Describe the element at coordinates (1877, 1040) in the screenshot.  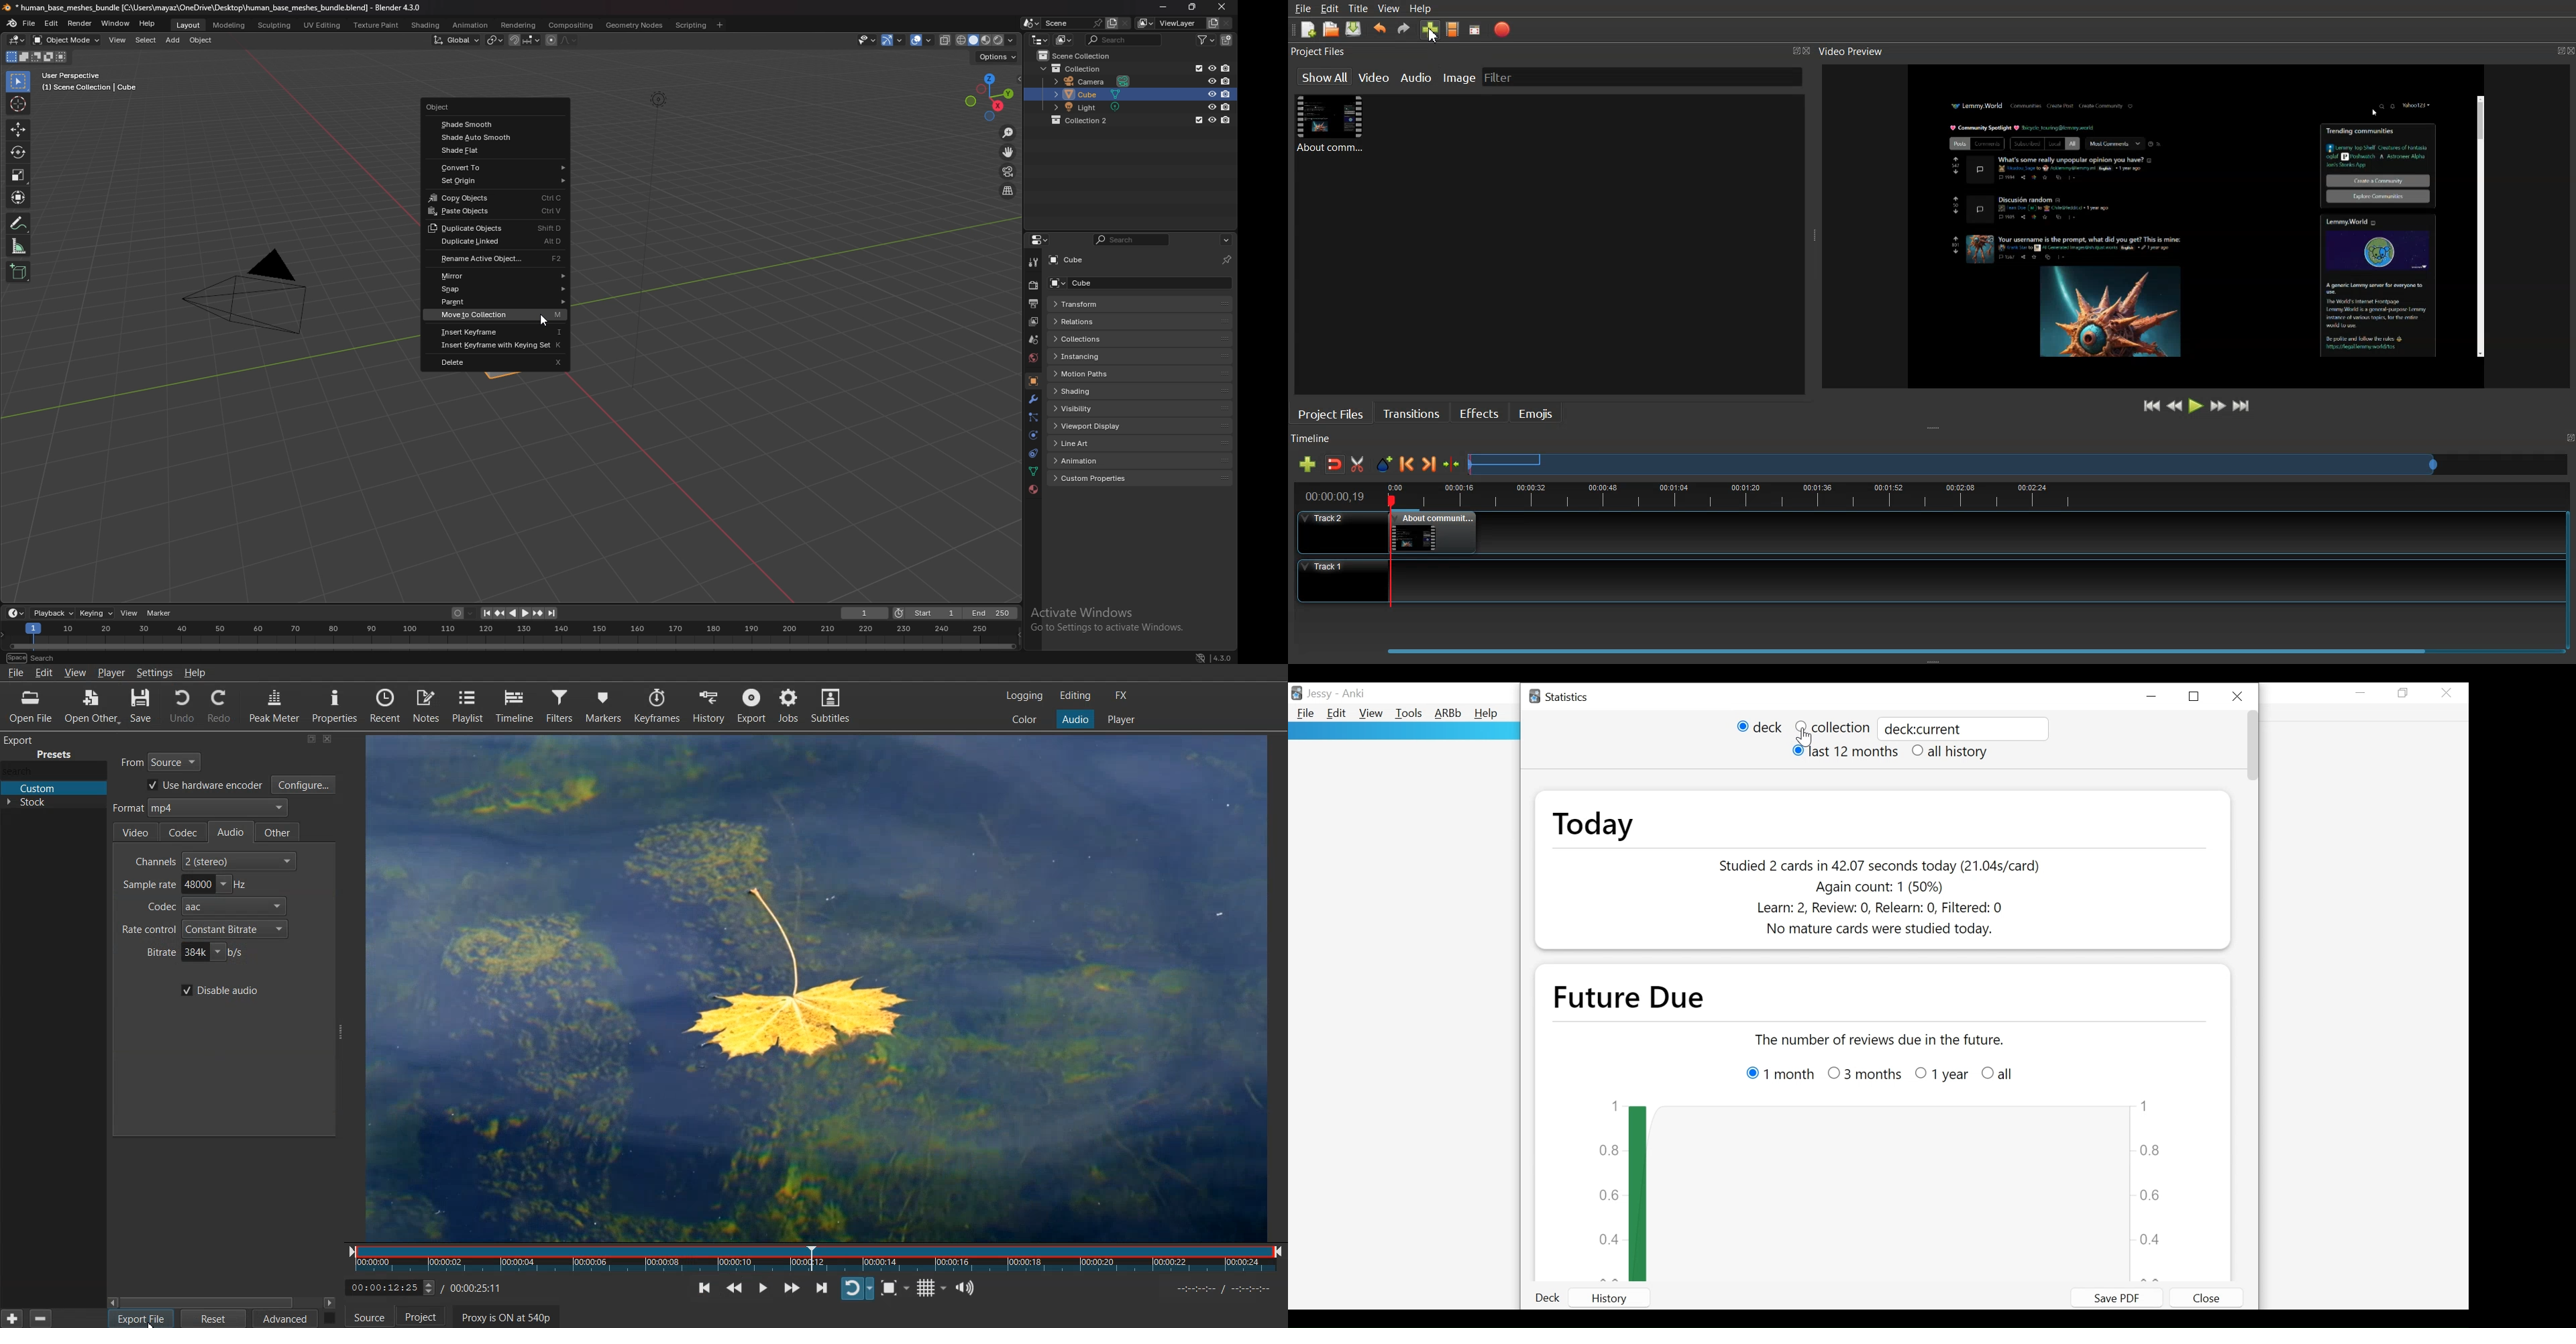
I see `The number of reviews due in future` at that location.